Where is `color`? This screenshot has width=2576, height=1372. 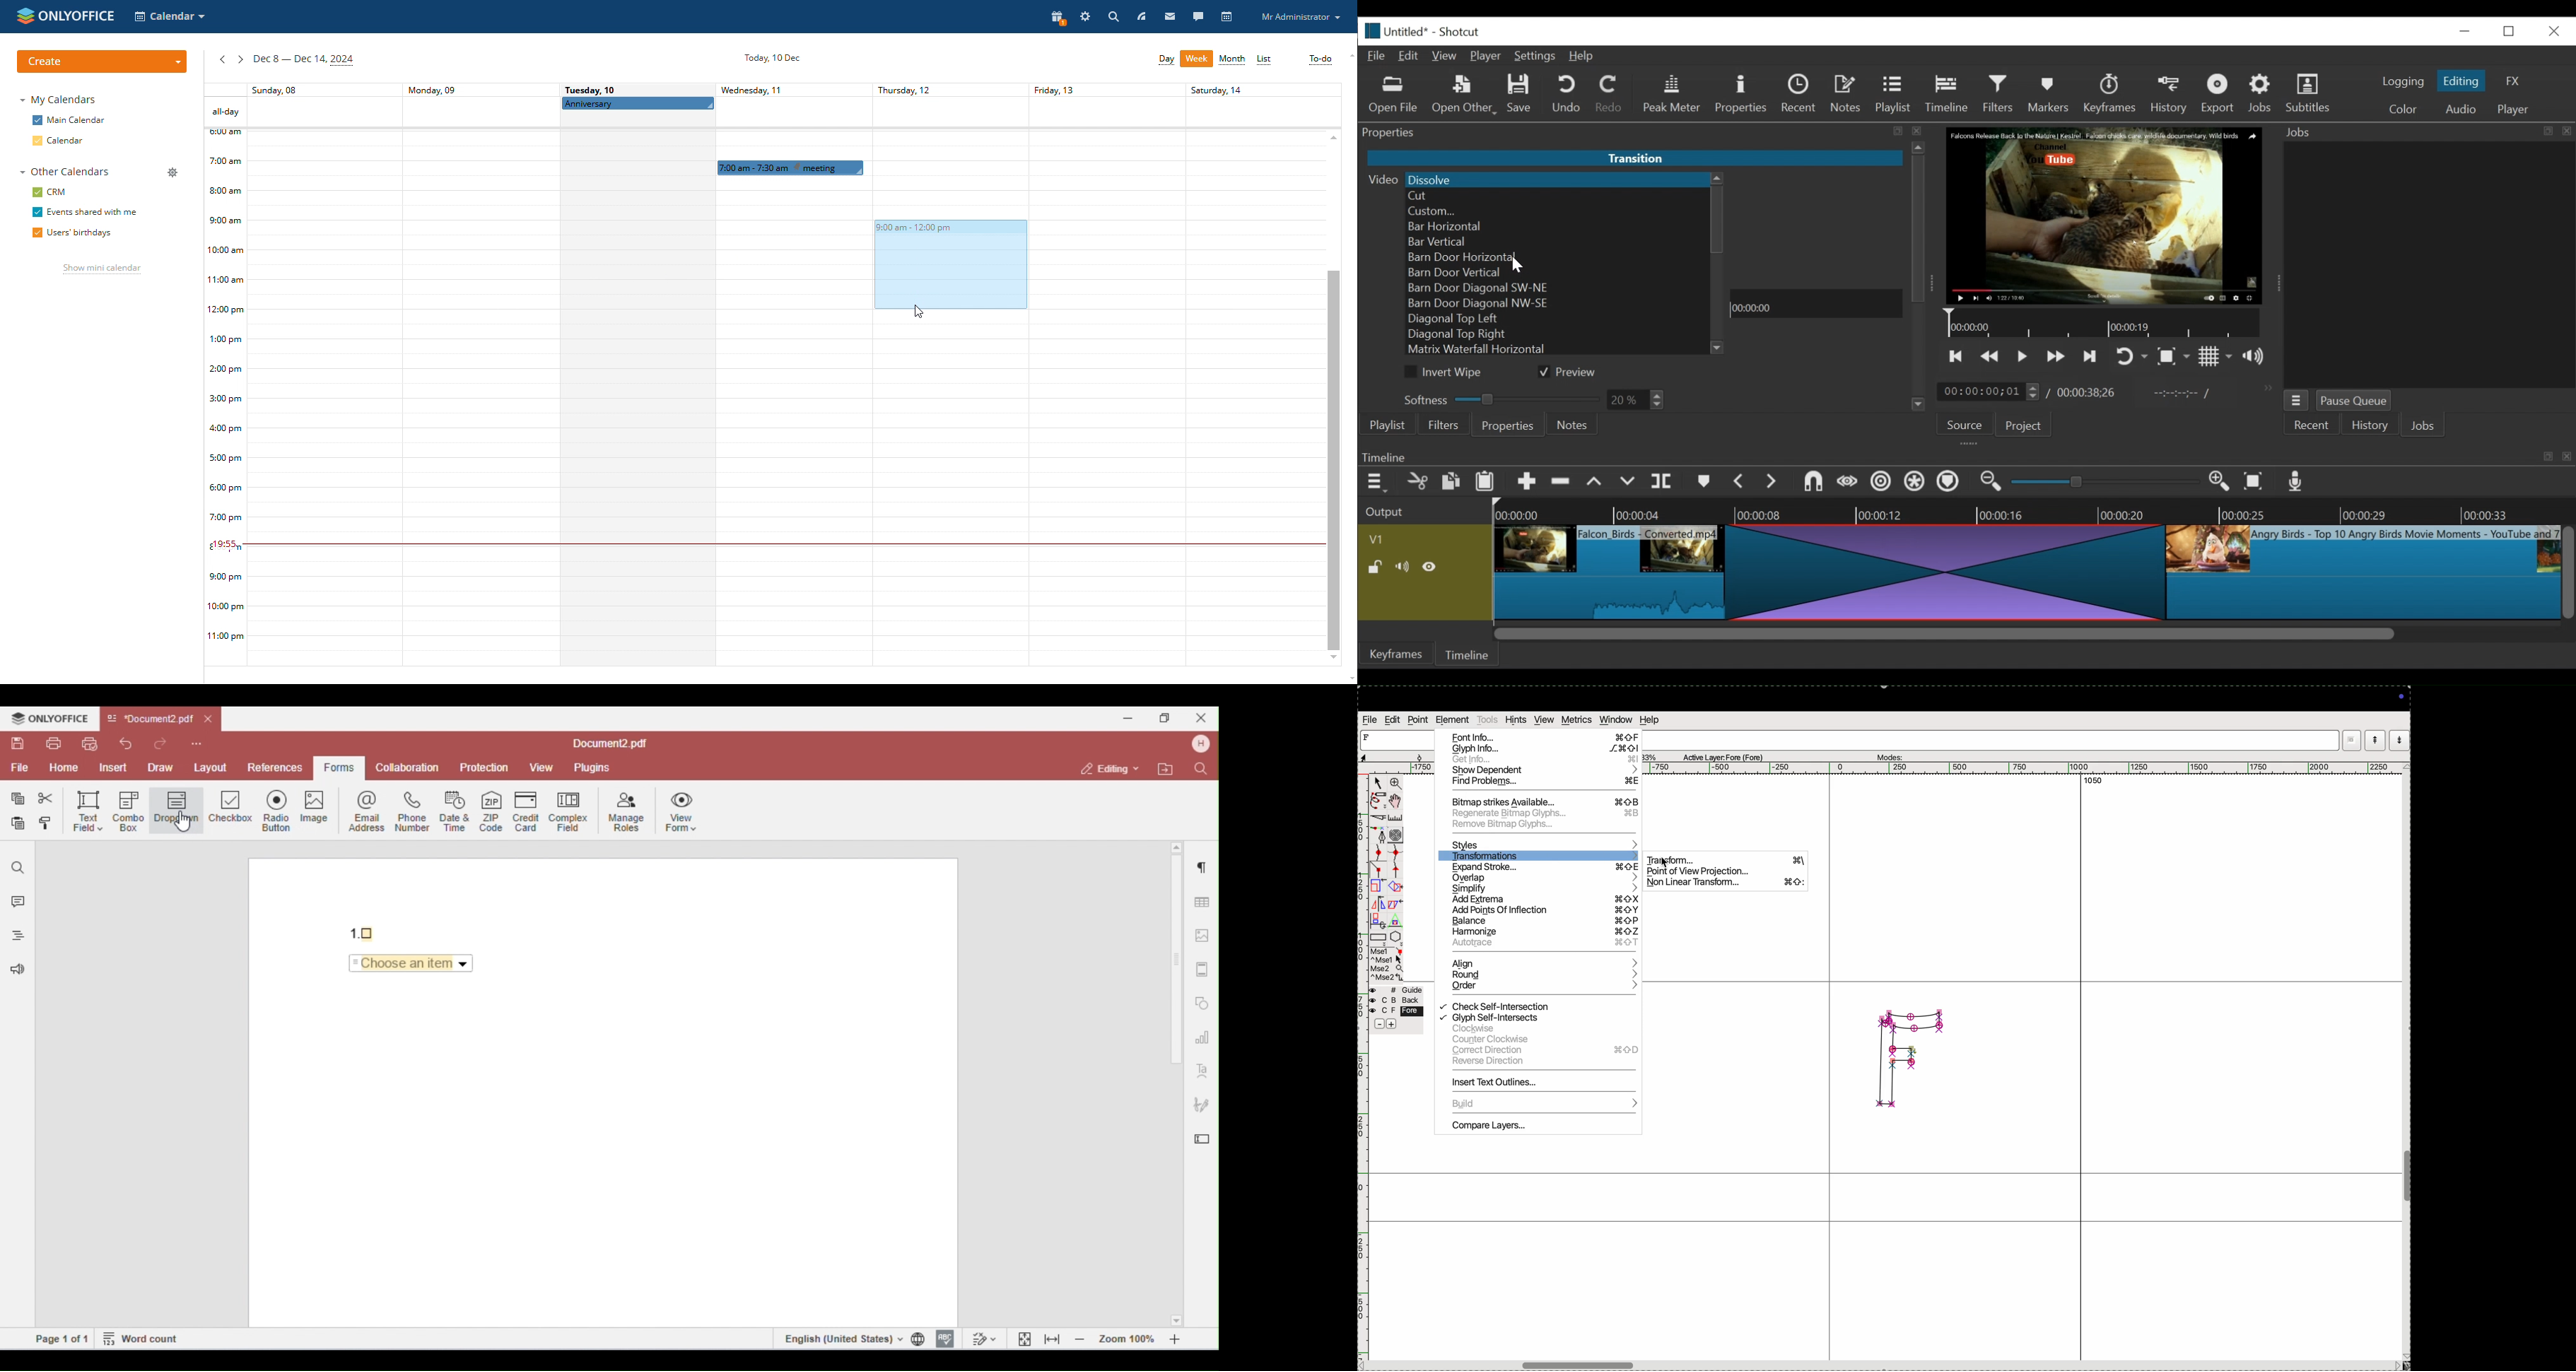 color is located at coordinates (2402, 110).